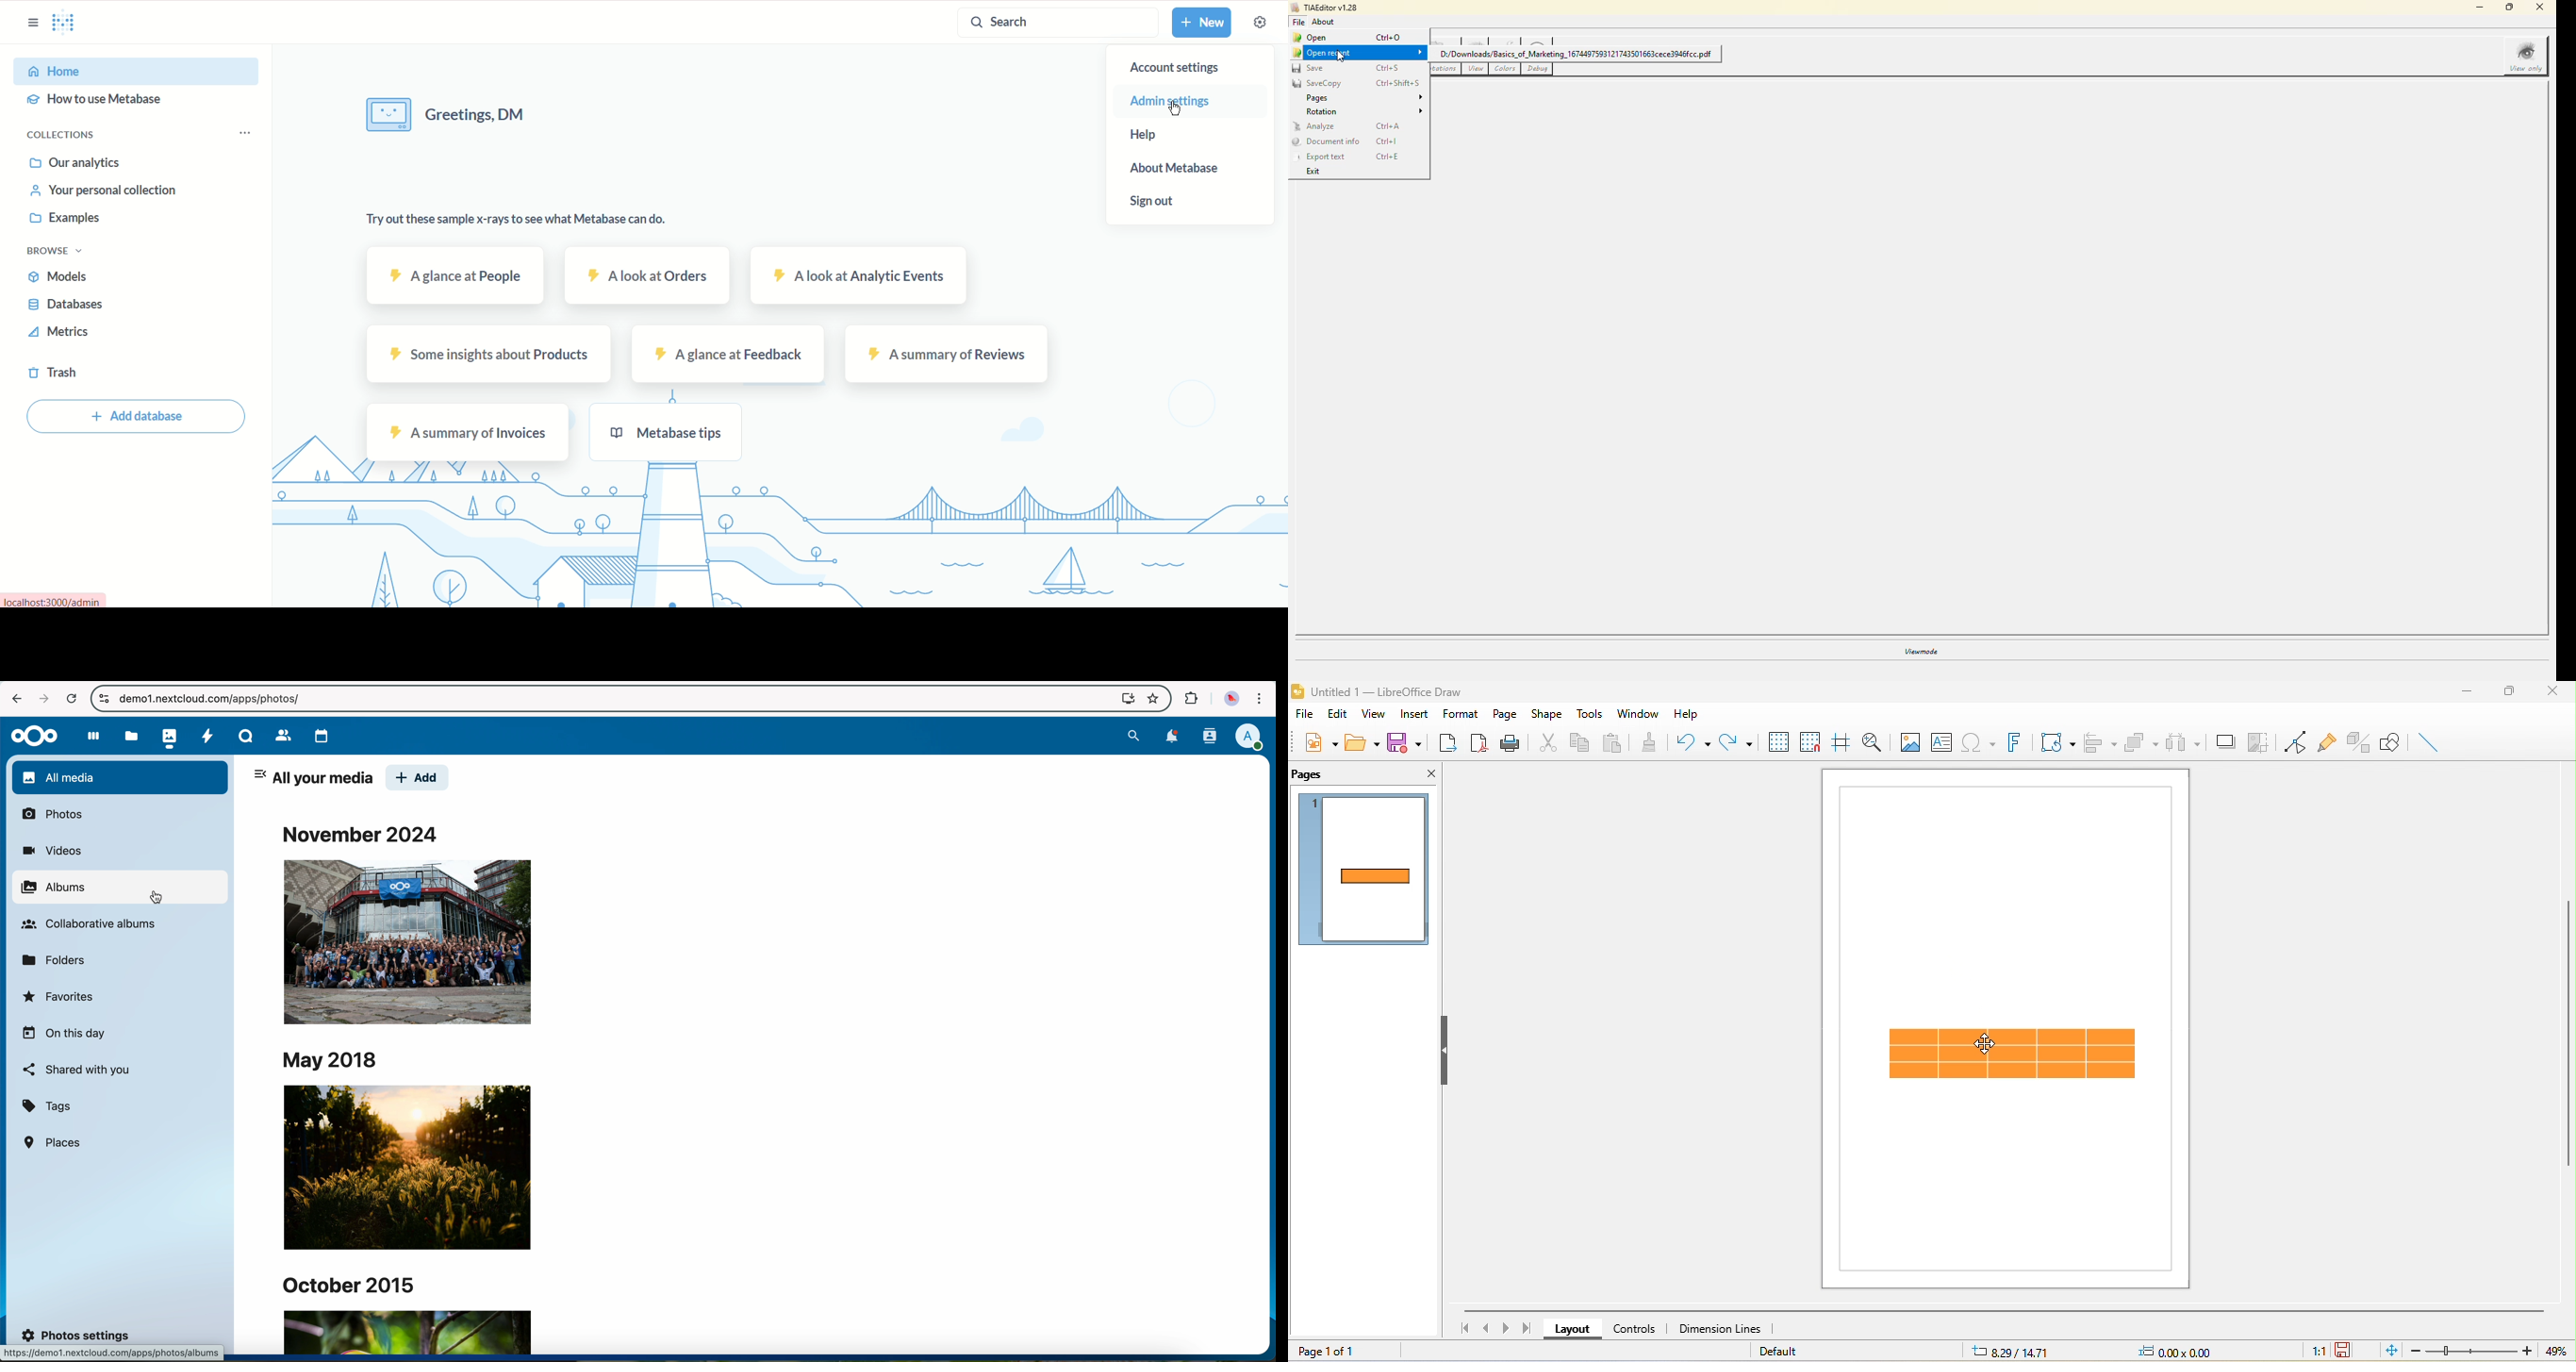  What do you see at coordinates (2329, 741) in the screenshot?
I see `gluepoint function` at bounding box center [2329, 741].